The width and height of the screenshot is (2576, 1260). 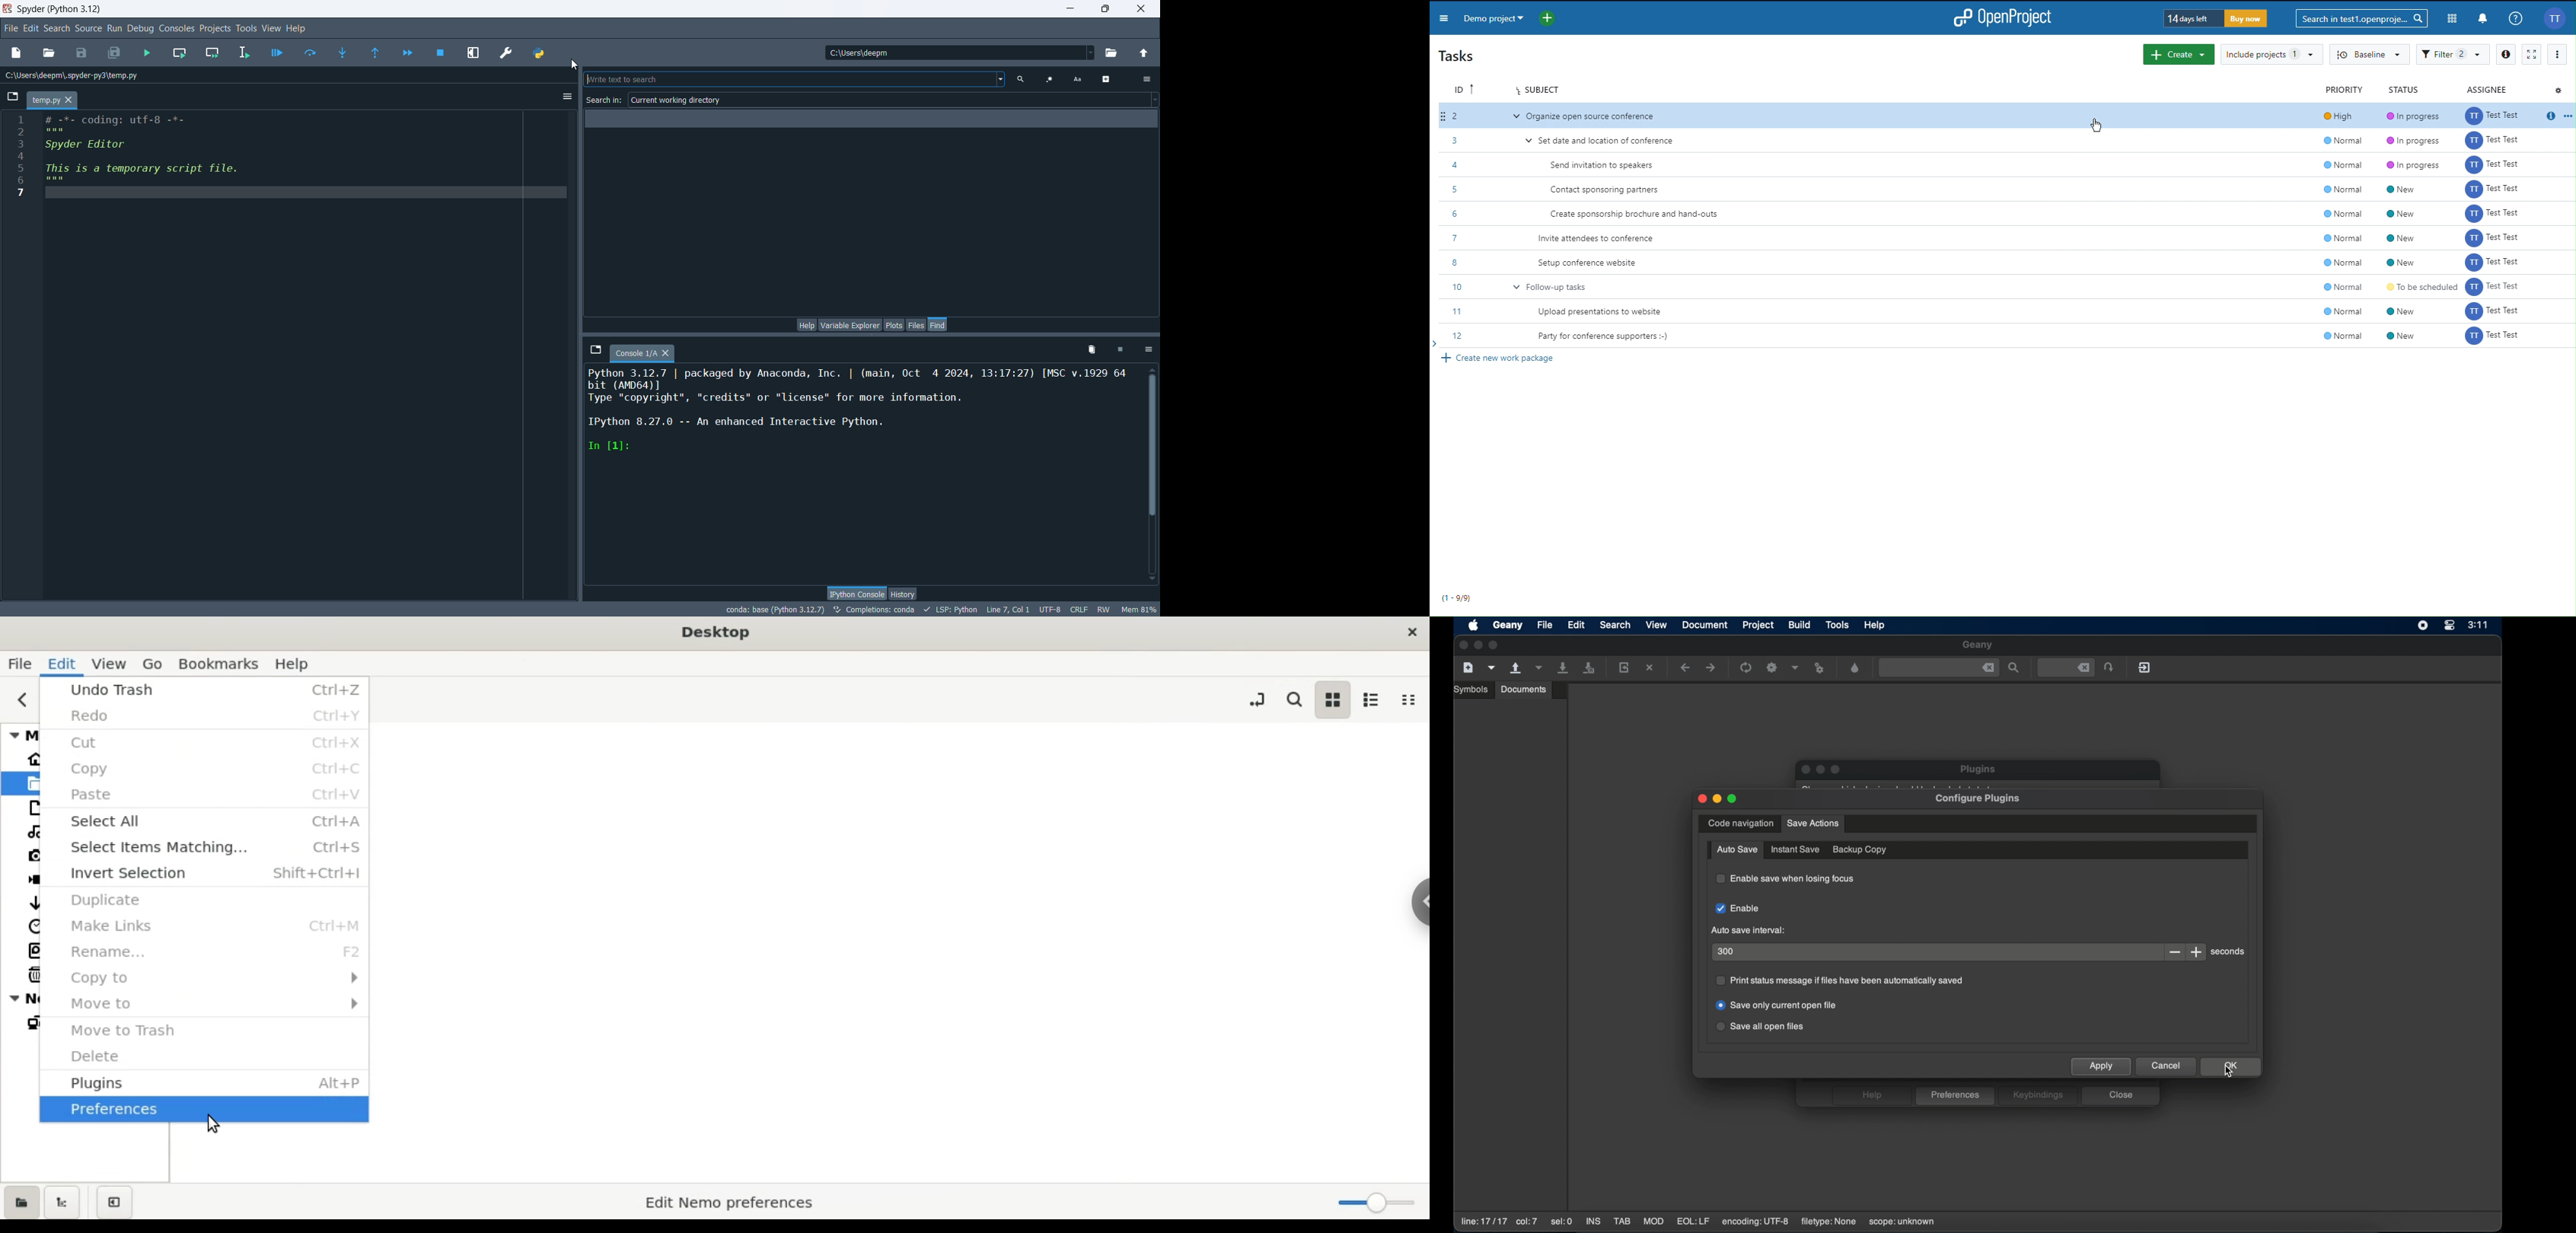 What do you see at coordinates (88, 28) in the screenshot?
I see `source` at bounding box center [88, 28].